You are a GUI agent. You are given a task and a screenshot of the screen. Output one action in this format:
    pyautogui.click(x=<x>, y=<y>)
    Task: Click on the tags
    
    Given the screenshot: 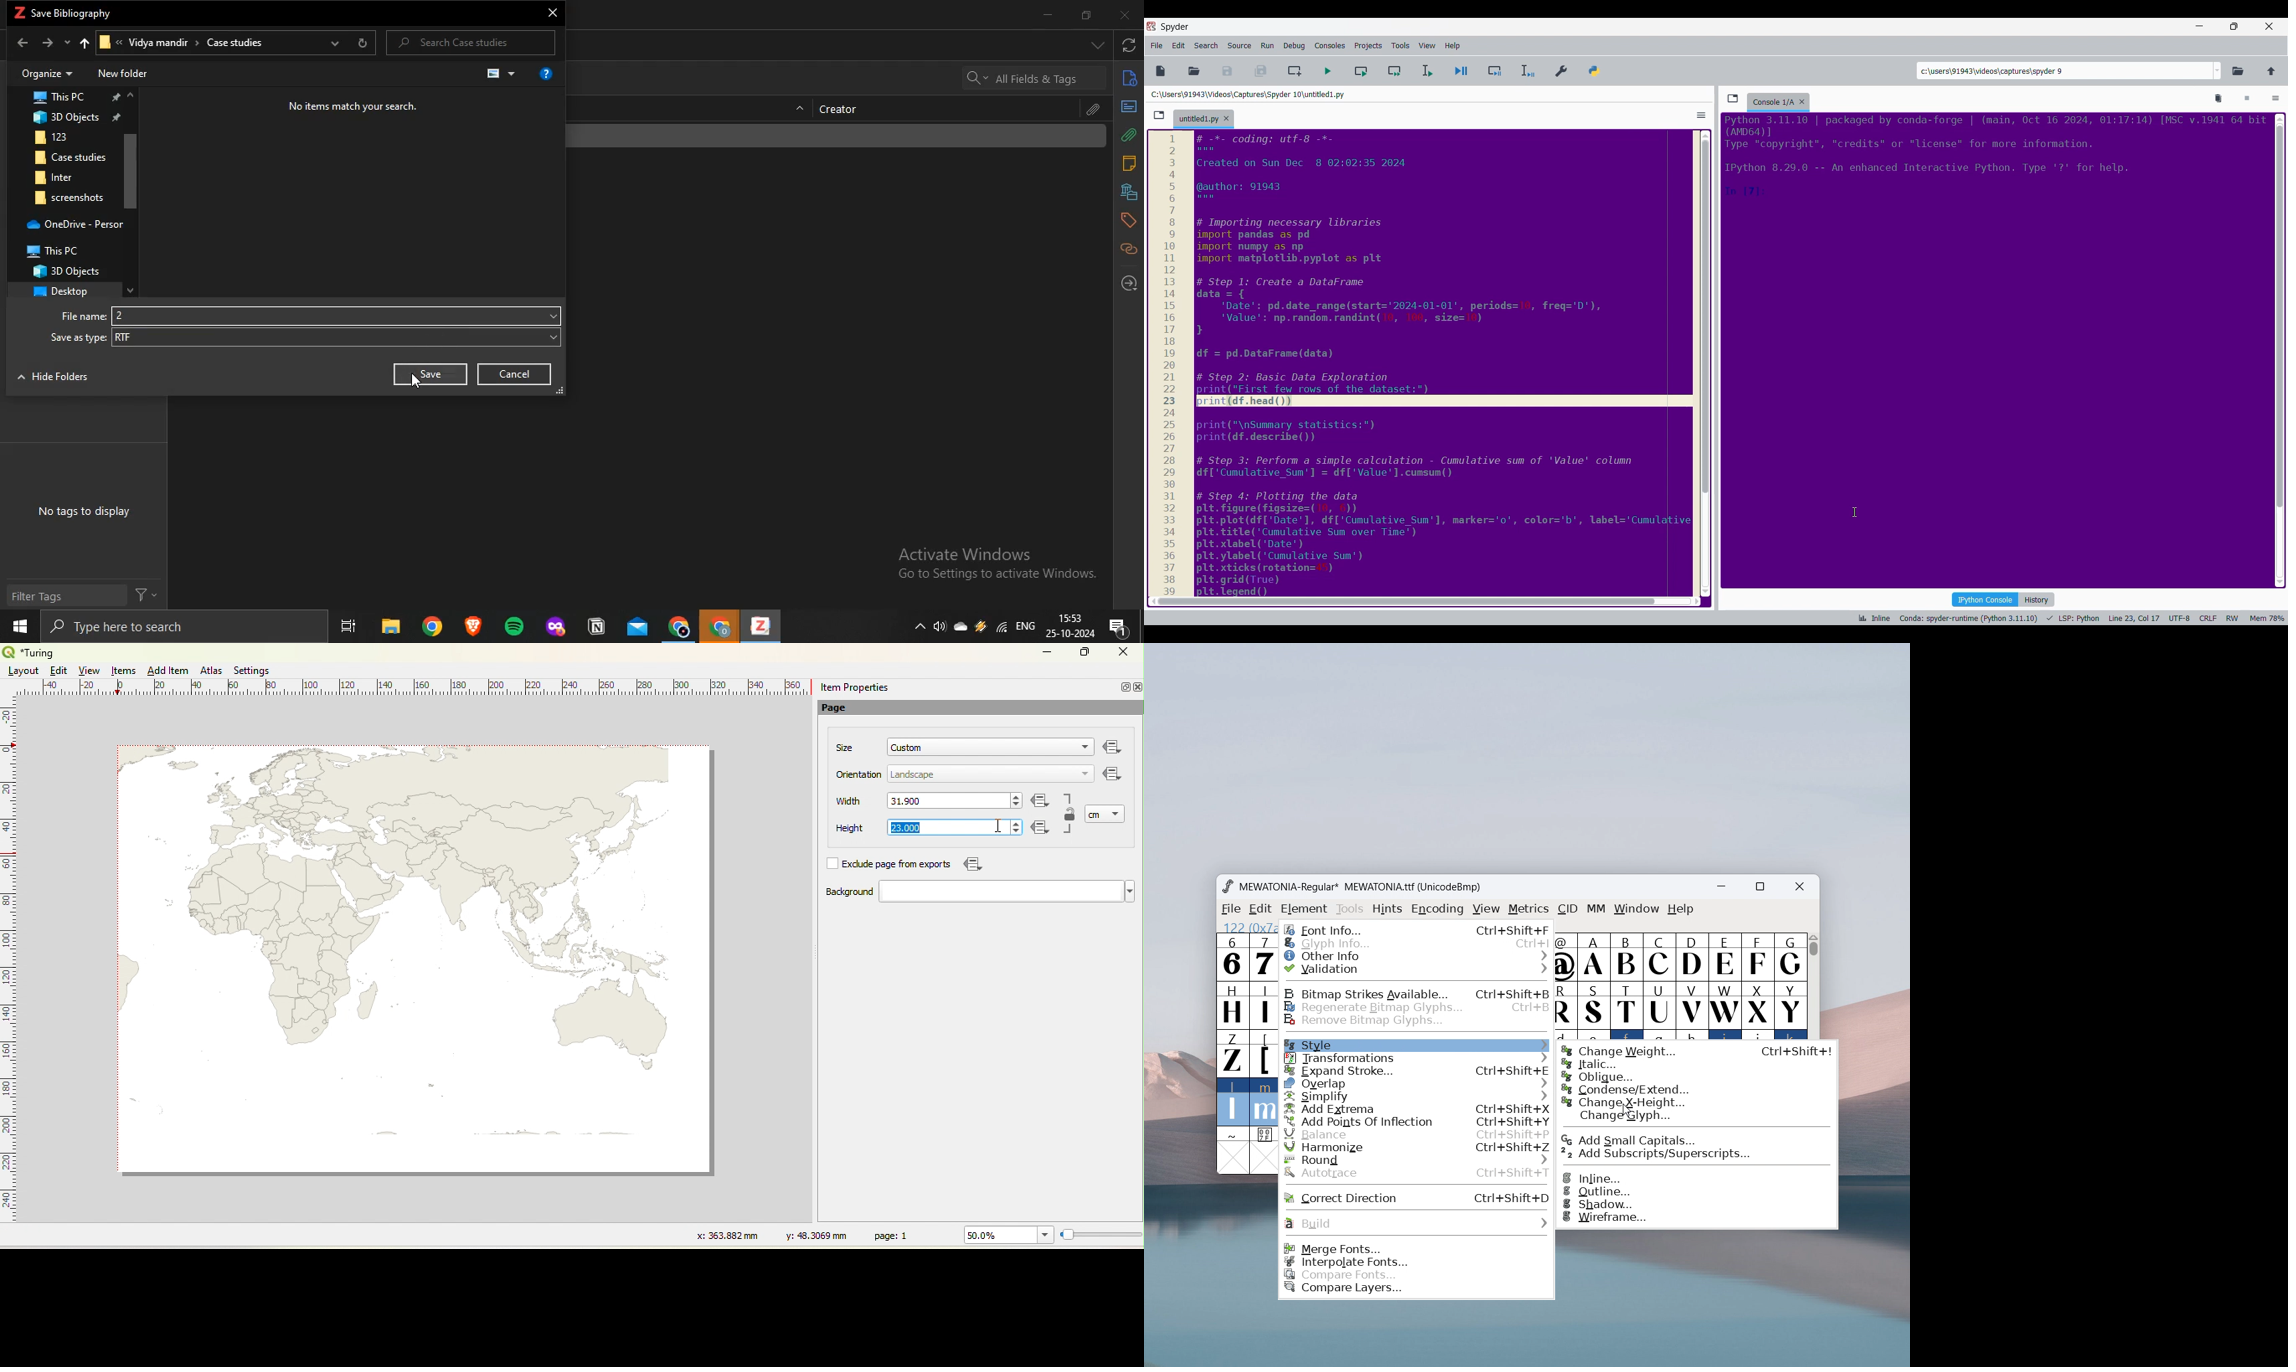 What is the action you would take?
    pyautogui.click(x=1129, y=219)
    